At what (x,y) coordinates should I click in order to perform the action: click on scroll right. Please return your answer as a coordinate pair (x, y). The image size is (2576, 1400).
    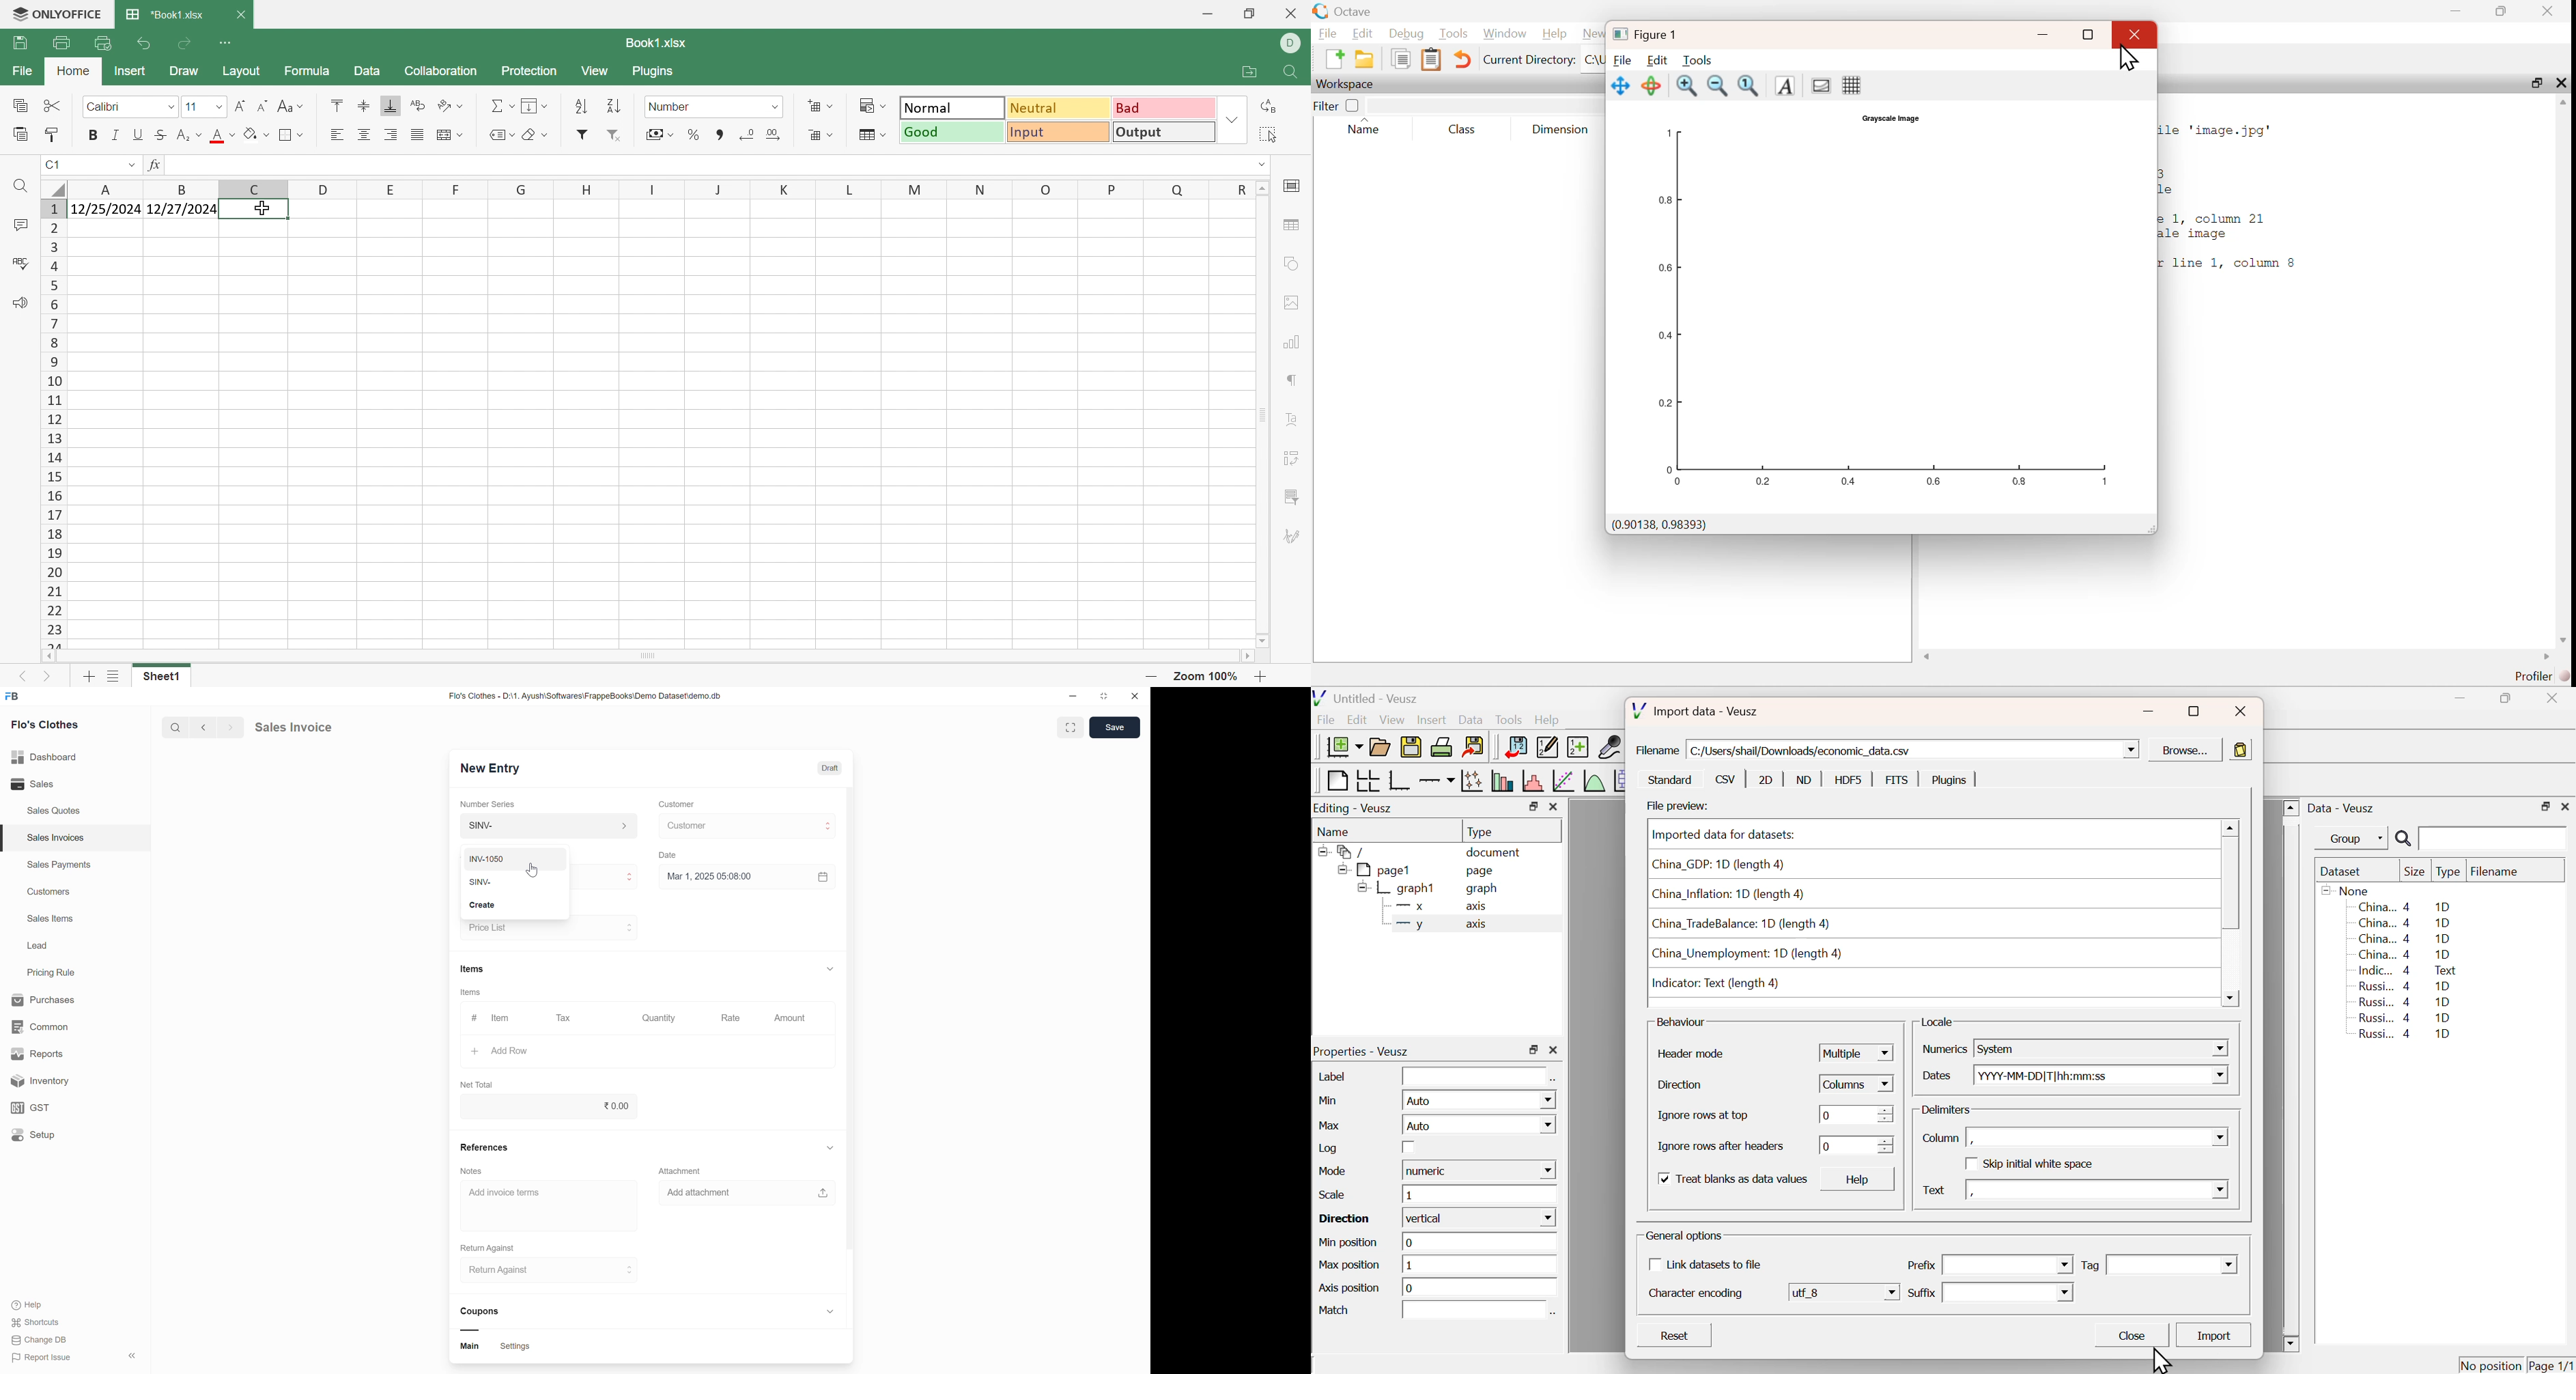
    Looking at the image, I should click on (2545, 659).